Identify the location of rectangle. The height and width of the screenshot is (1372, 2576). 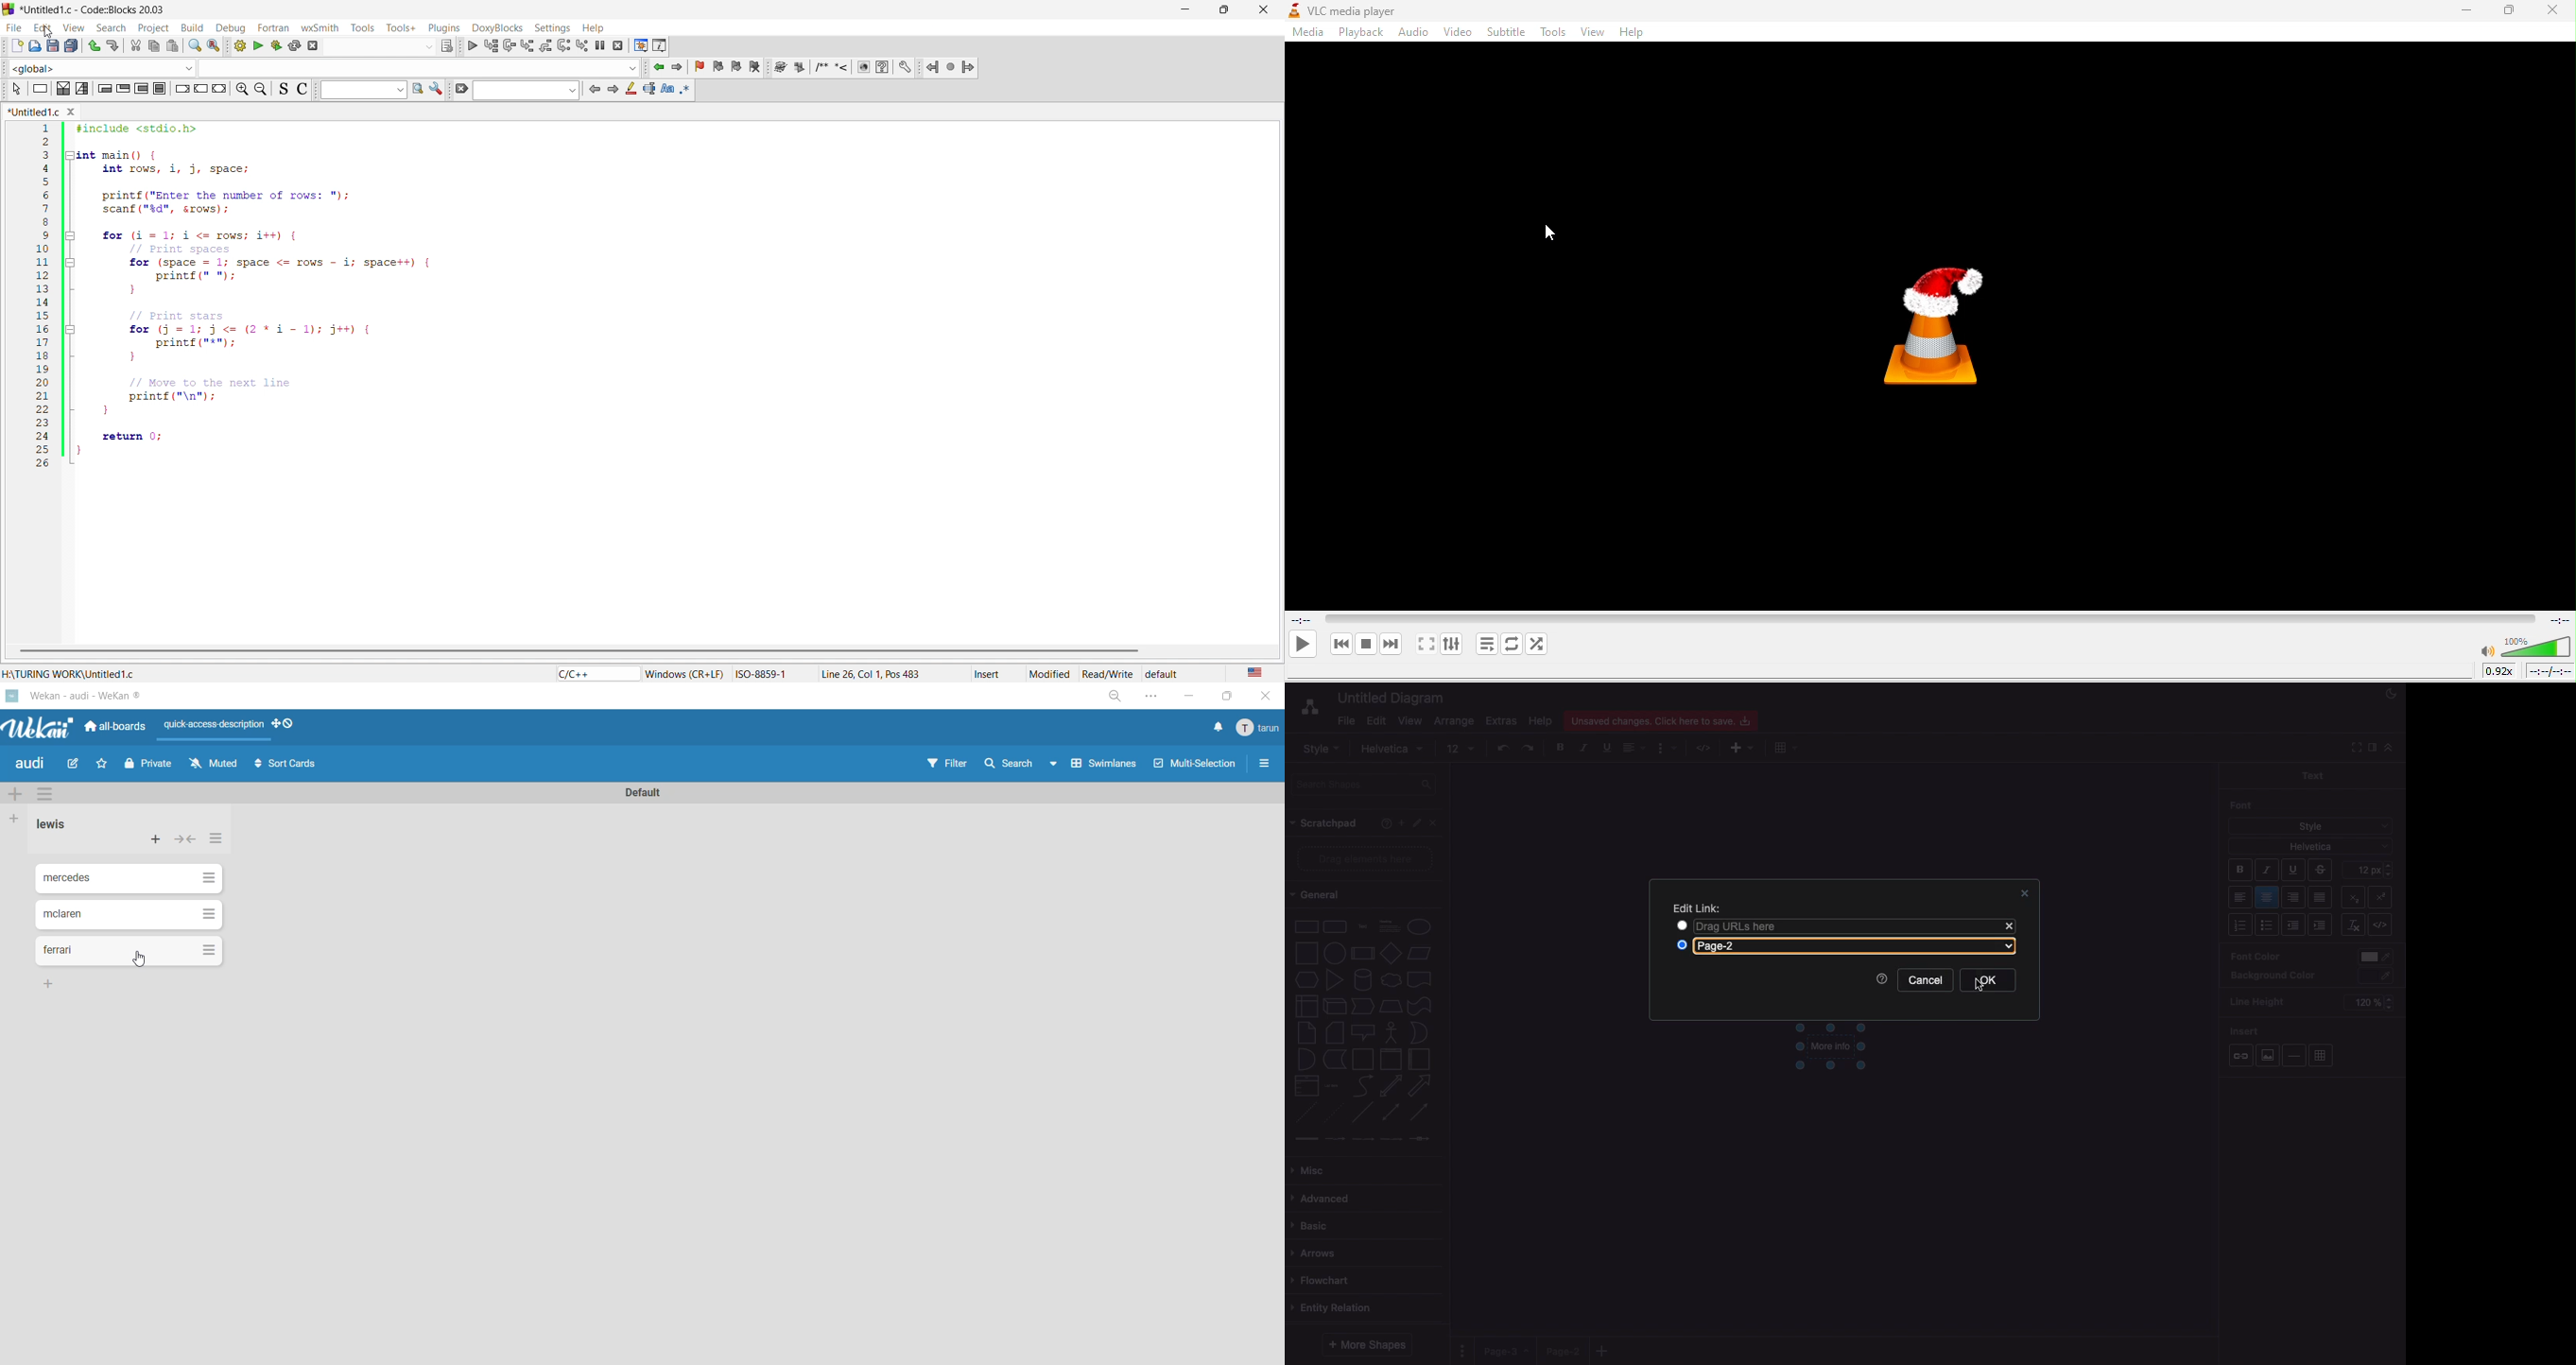
(1307, 926).